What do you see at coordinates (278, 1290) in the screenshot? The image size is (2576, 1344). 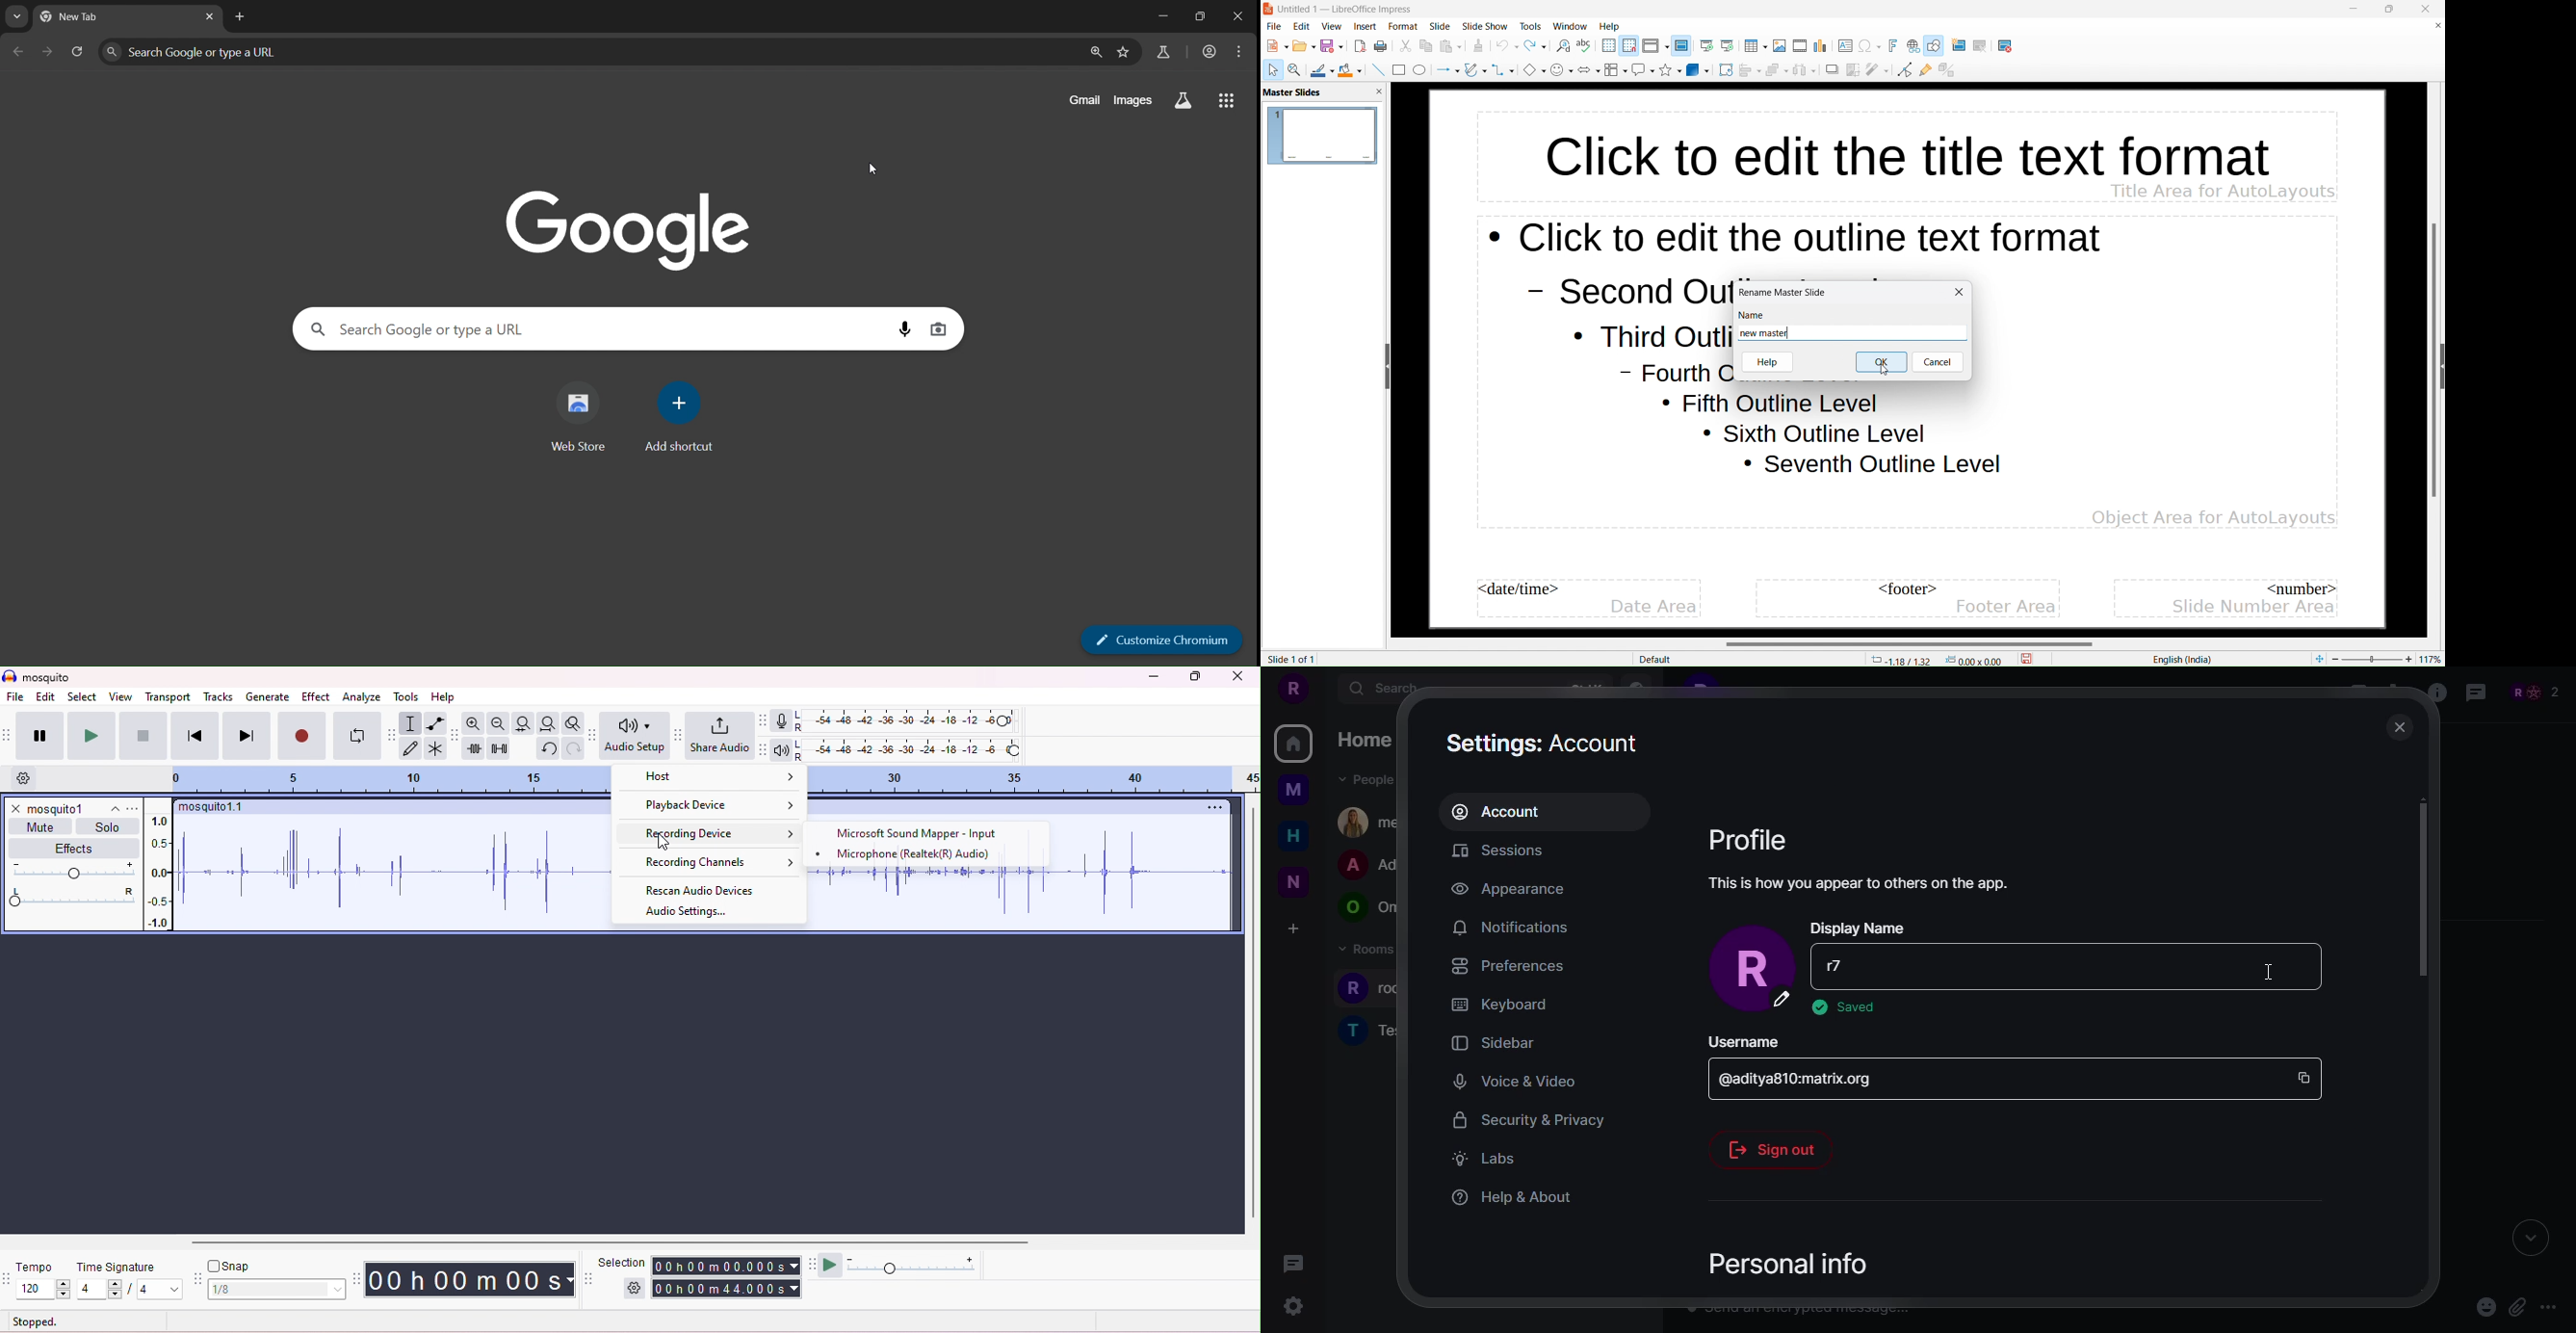 I see `select snap` at bounding box center [278, 1290].